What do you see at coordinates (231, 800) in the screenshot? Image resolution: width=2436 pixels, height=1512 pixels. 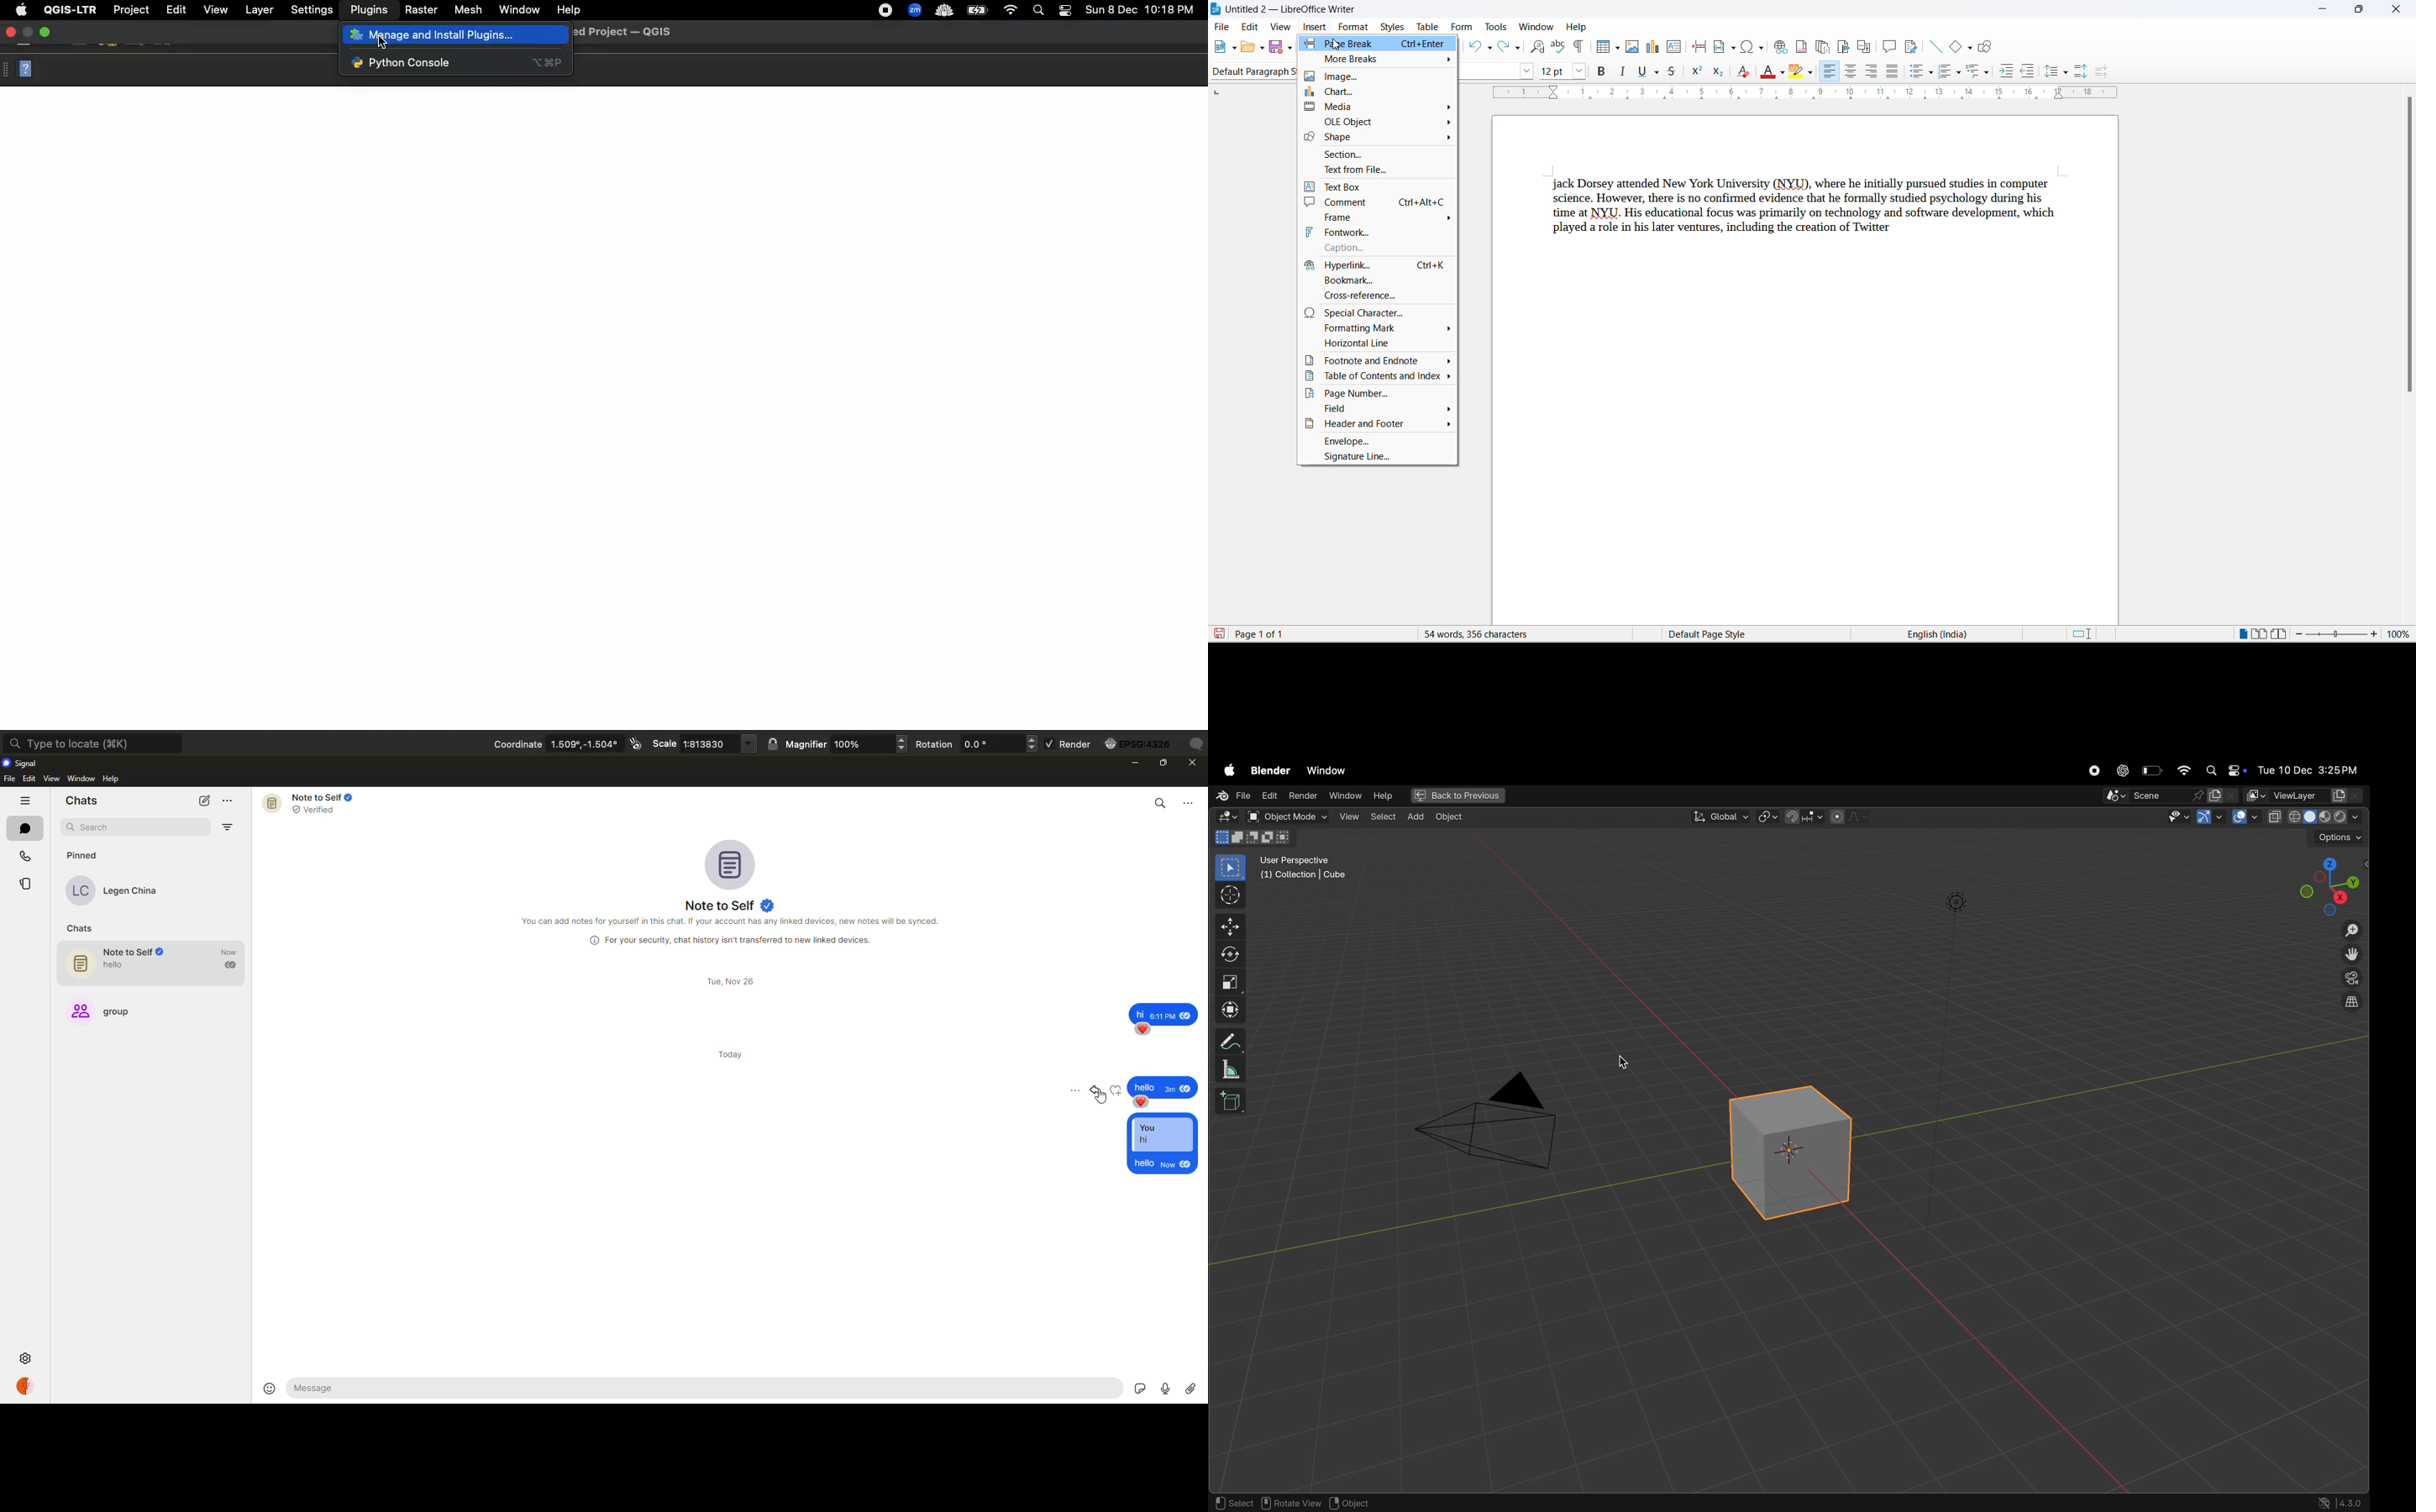 I see `more` at bounding box center [231, 800].